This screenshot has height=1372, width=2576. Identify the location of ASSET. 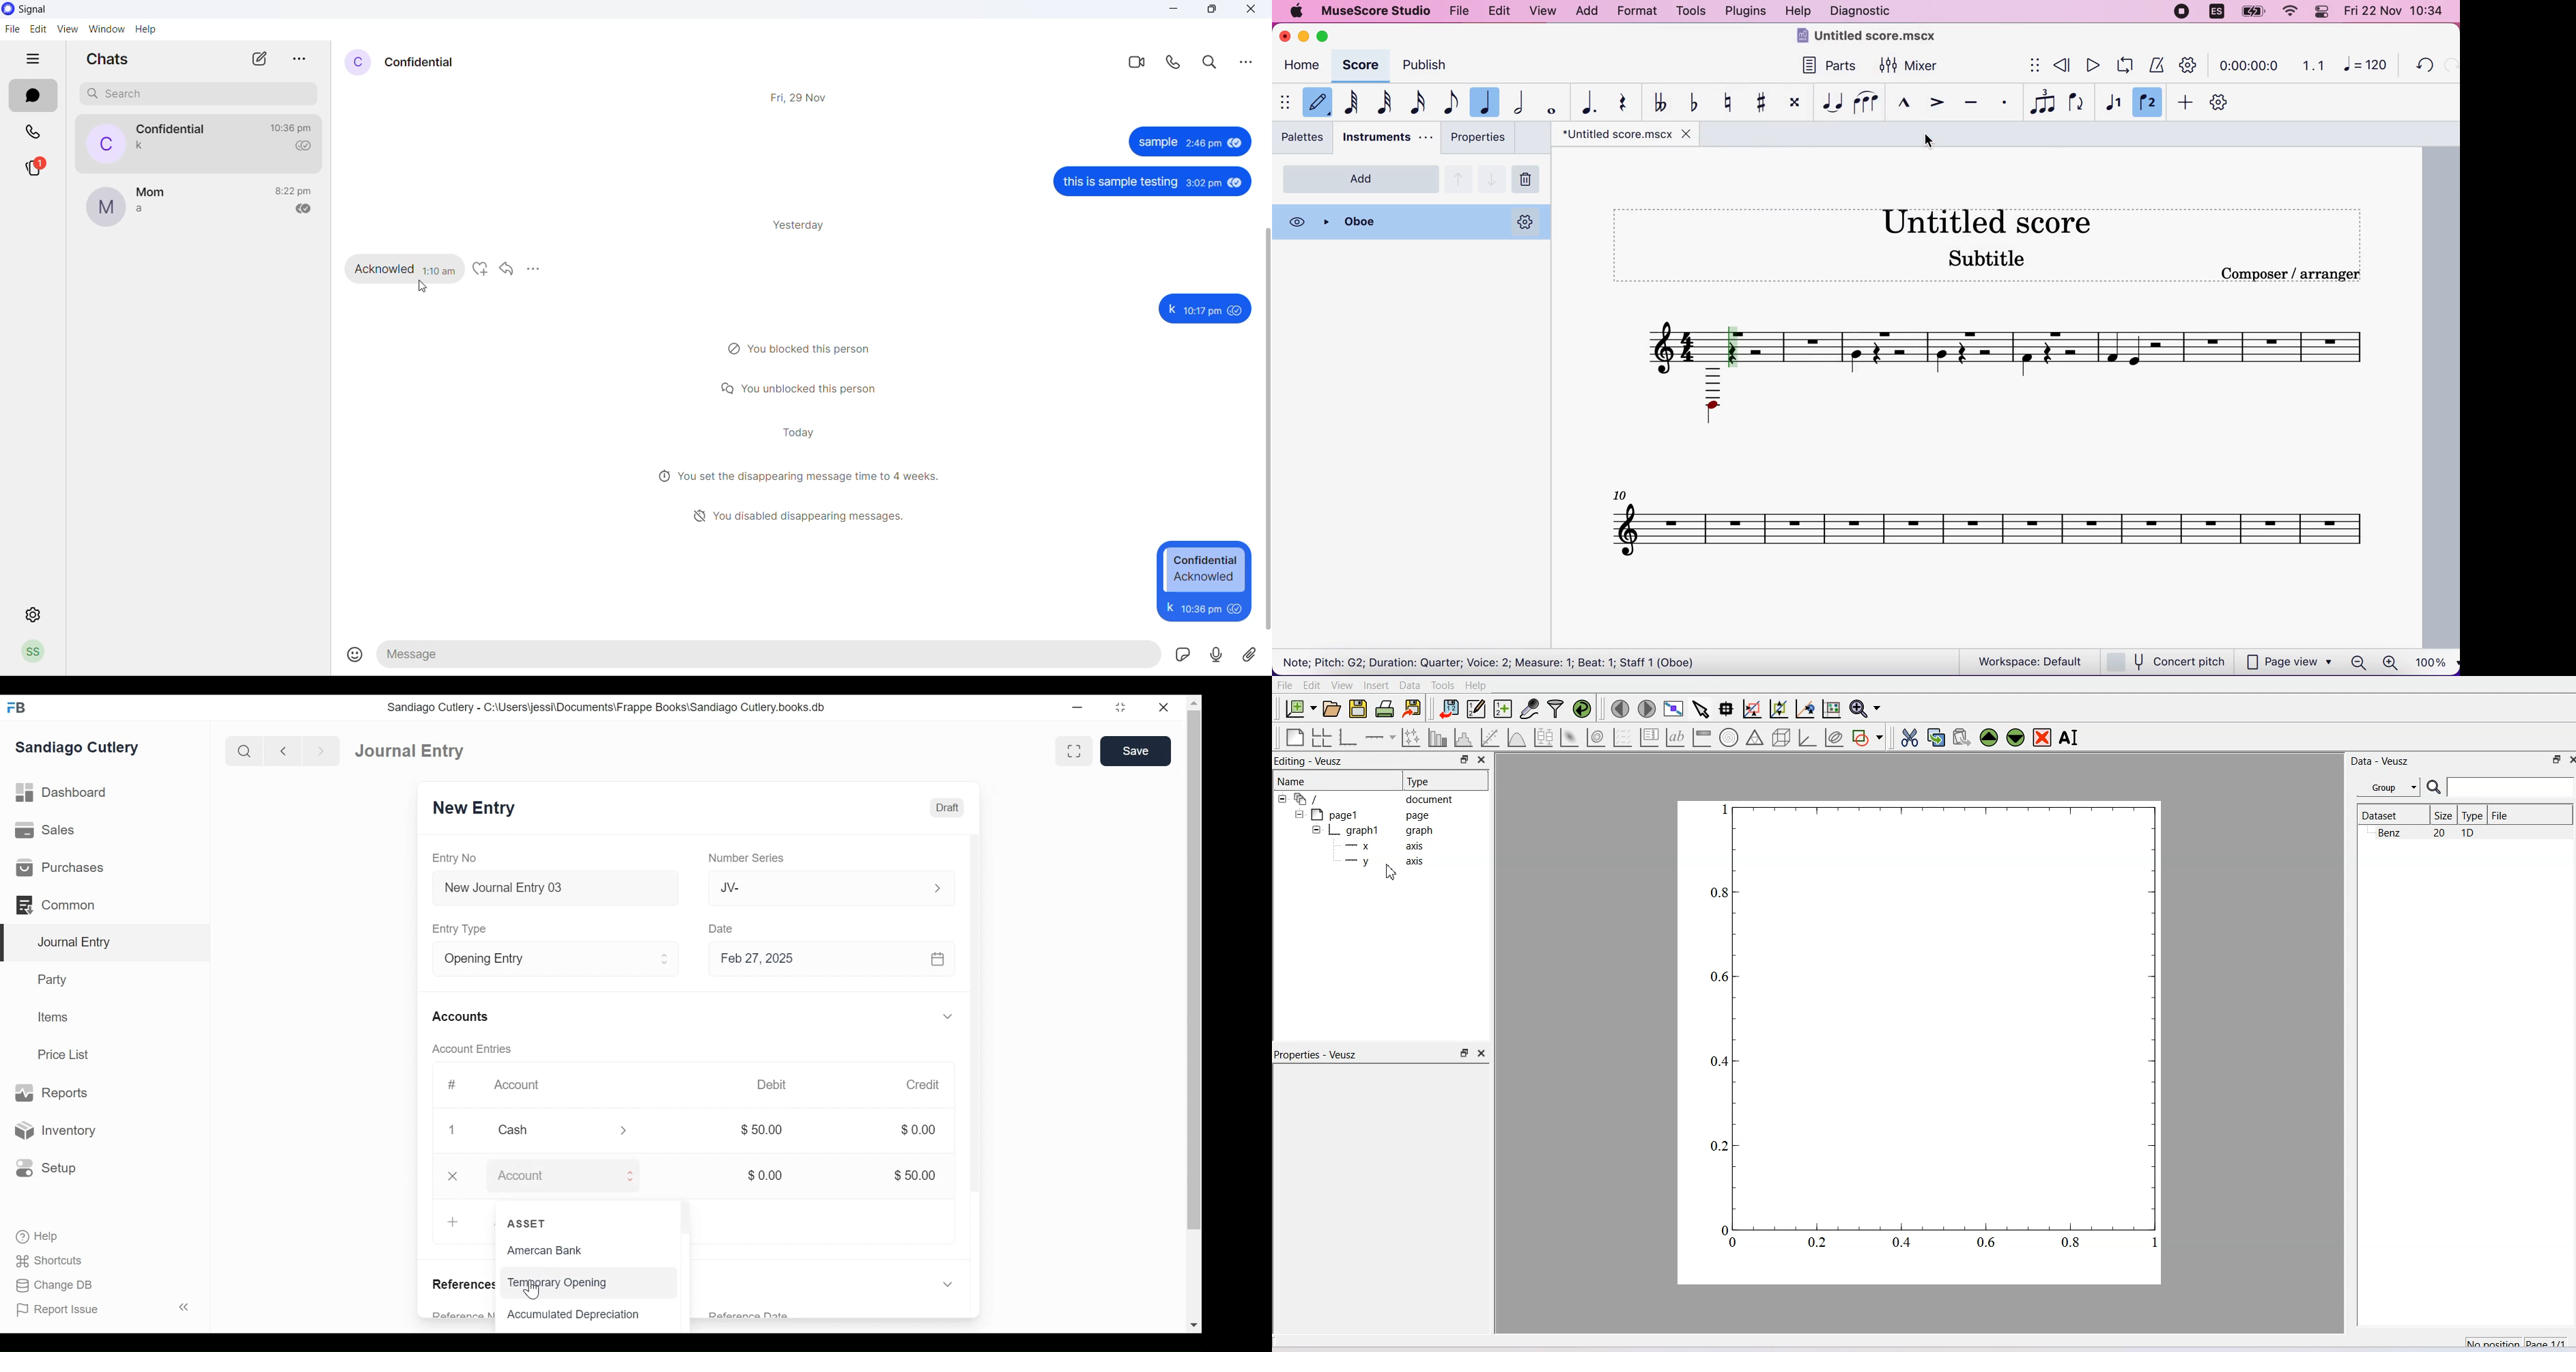
(527, 1224).